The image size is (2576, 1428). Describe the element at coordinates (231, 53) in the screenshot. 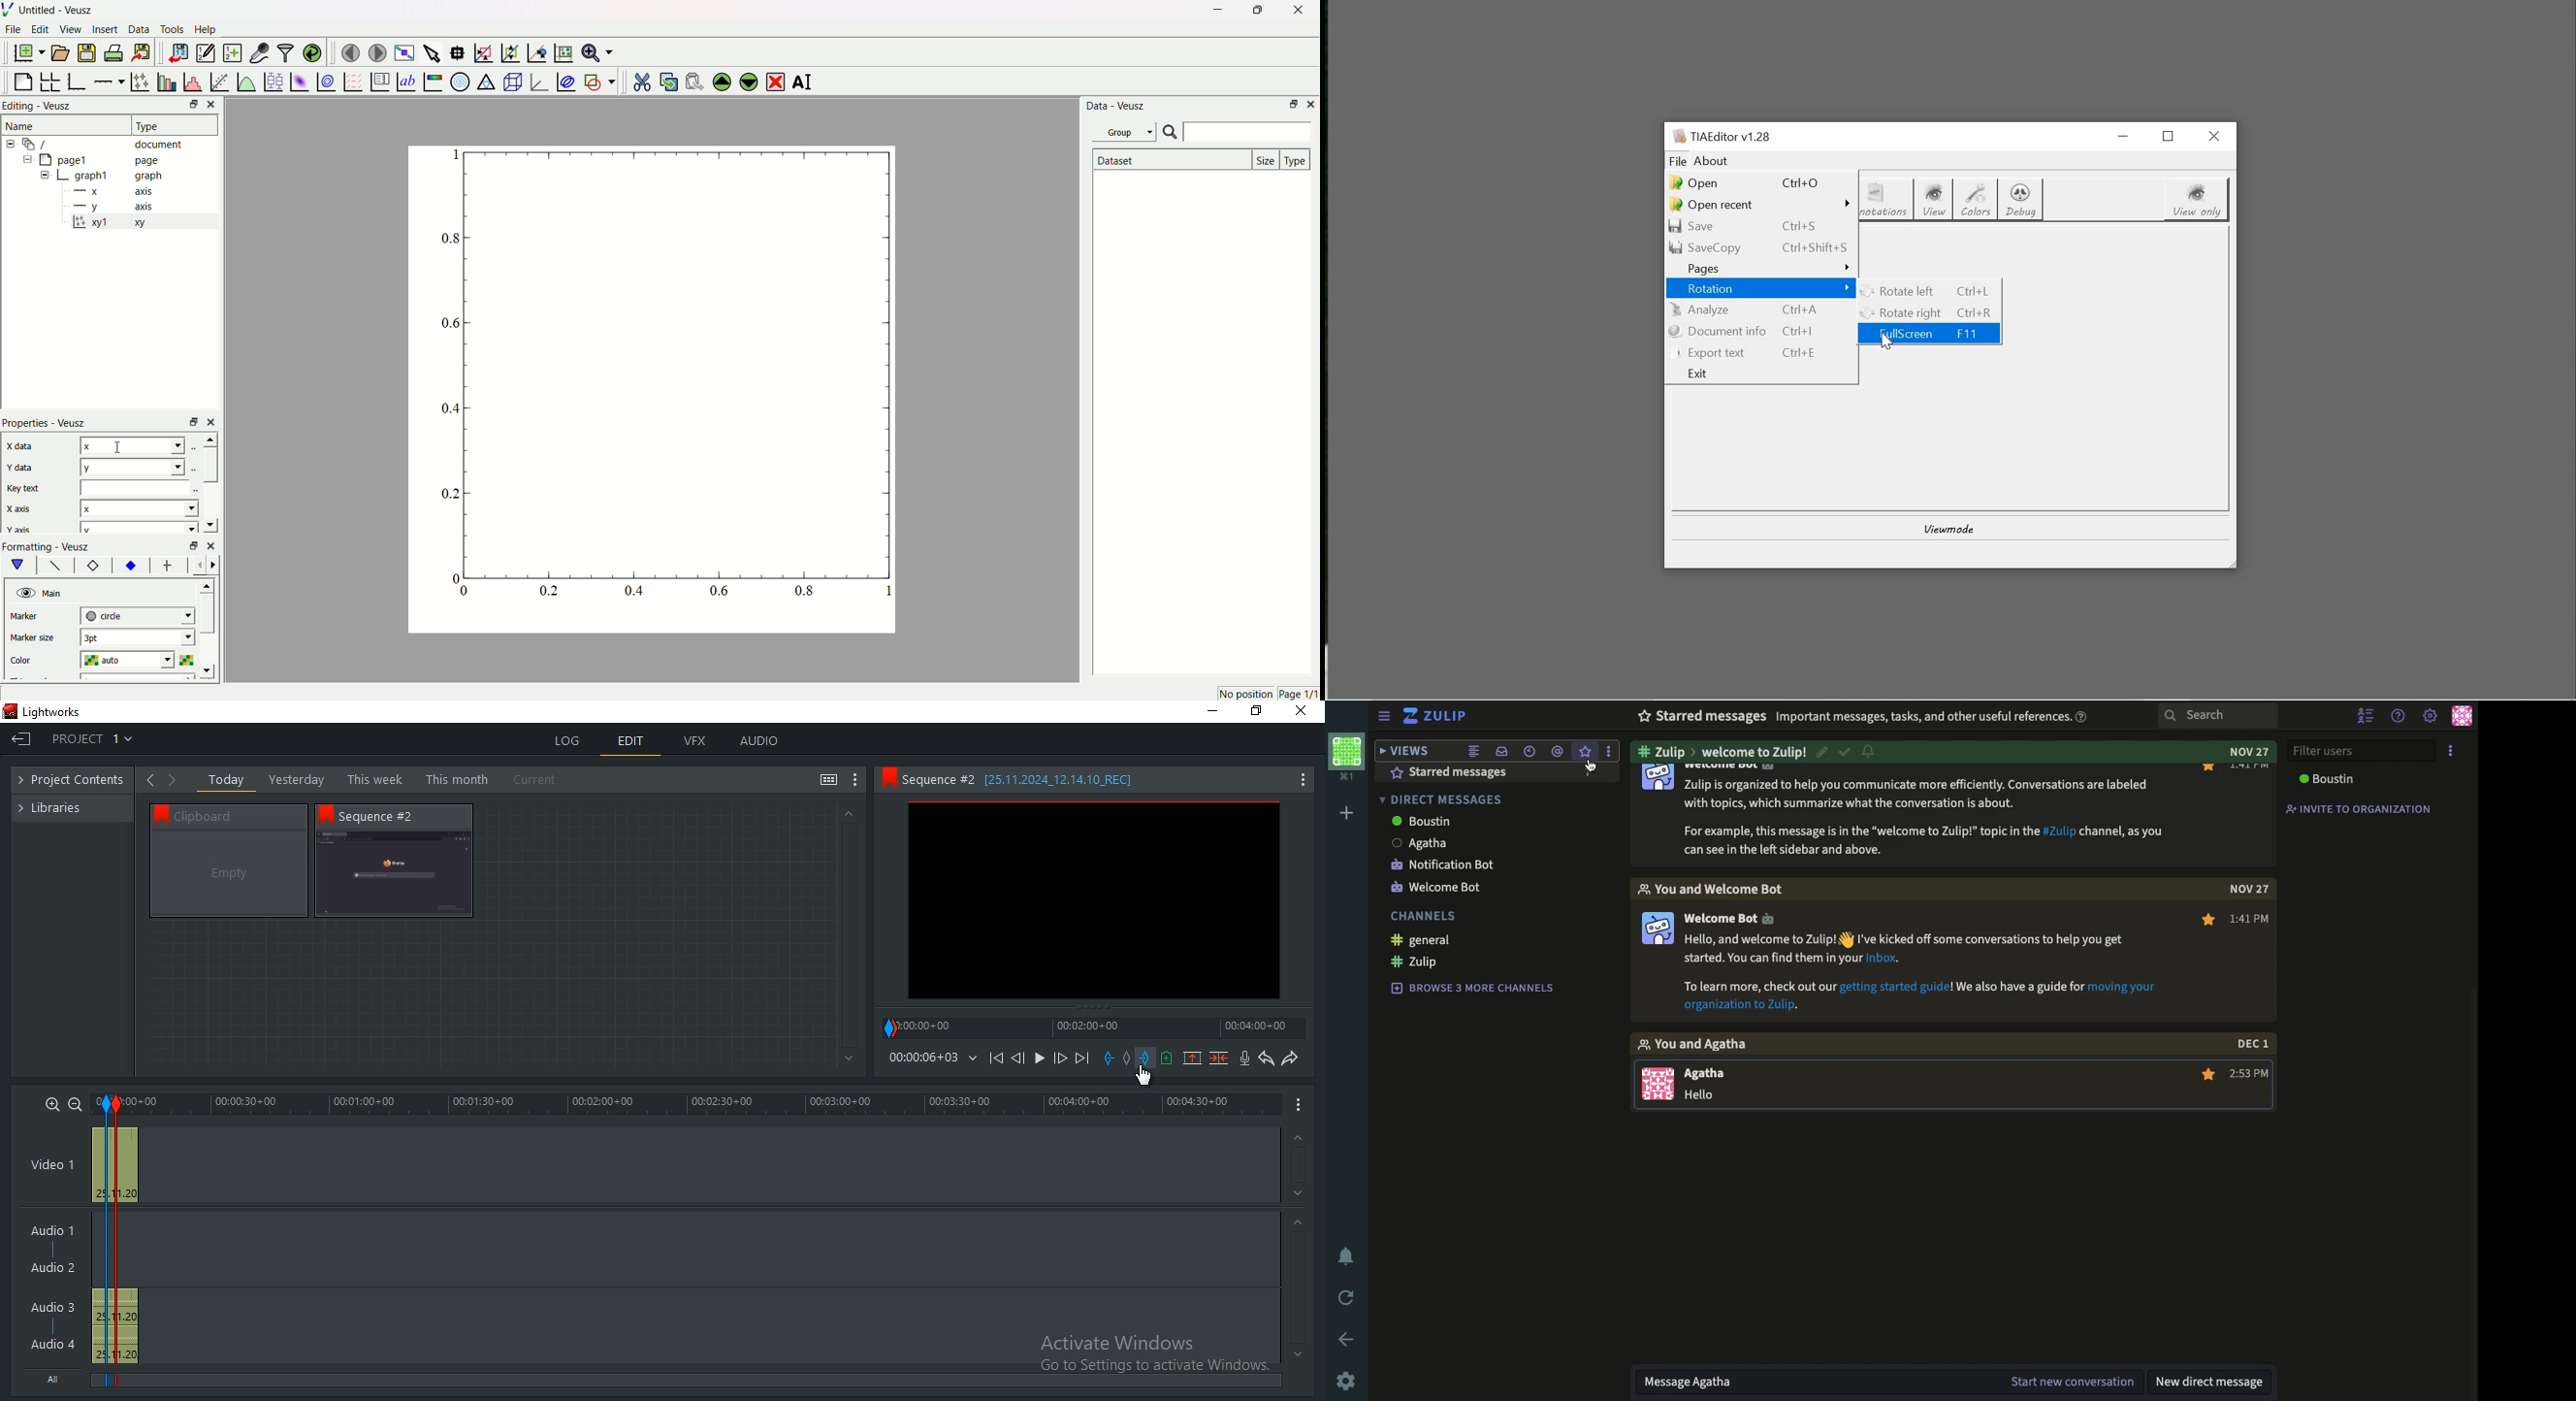

I see `create new datasets` at that location.